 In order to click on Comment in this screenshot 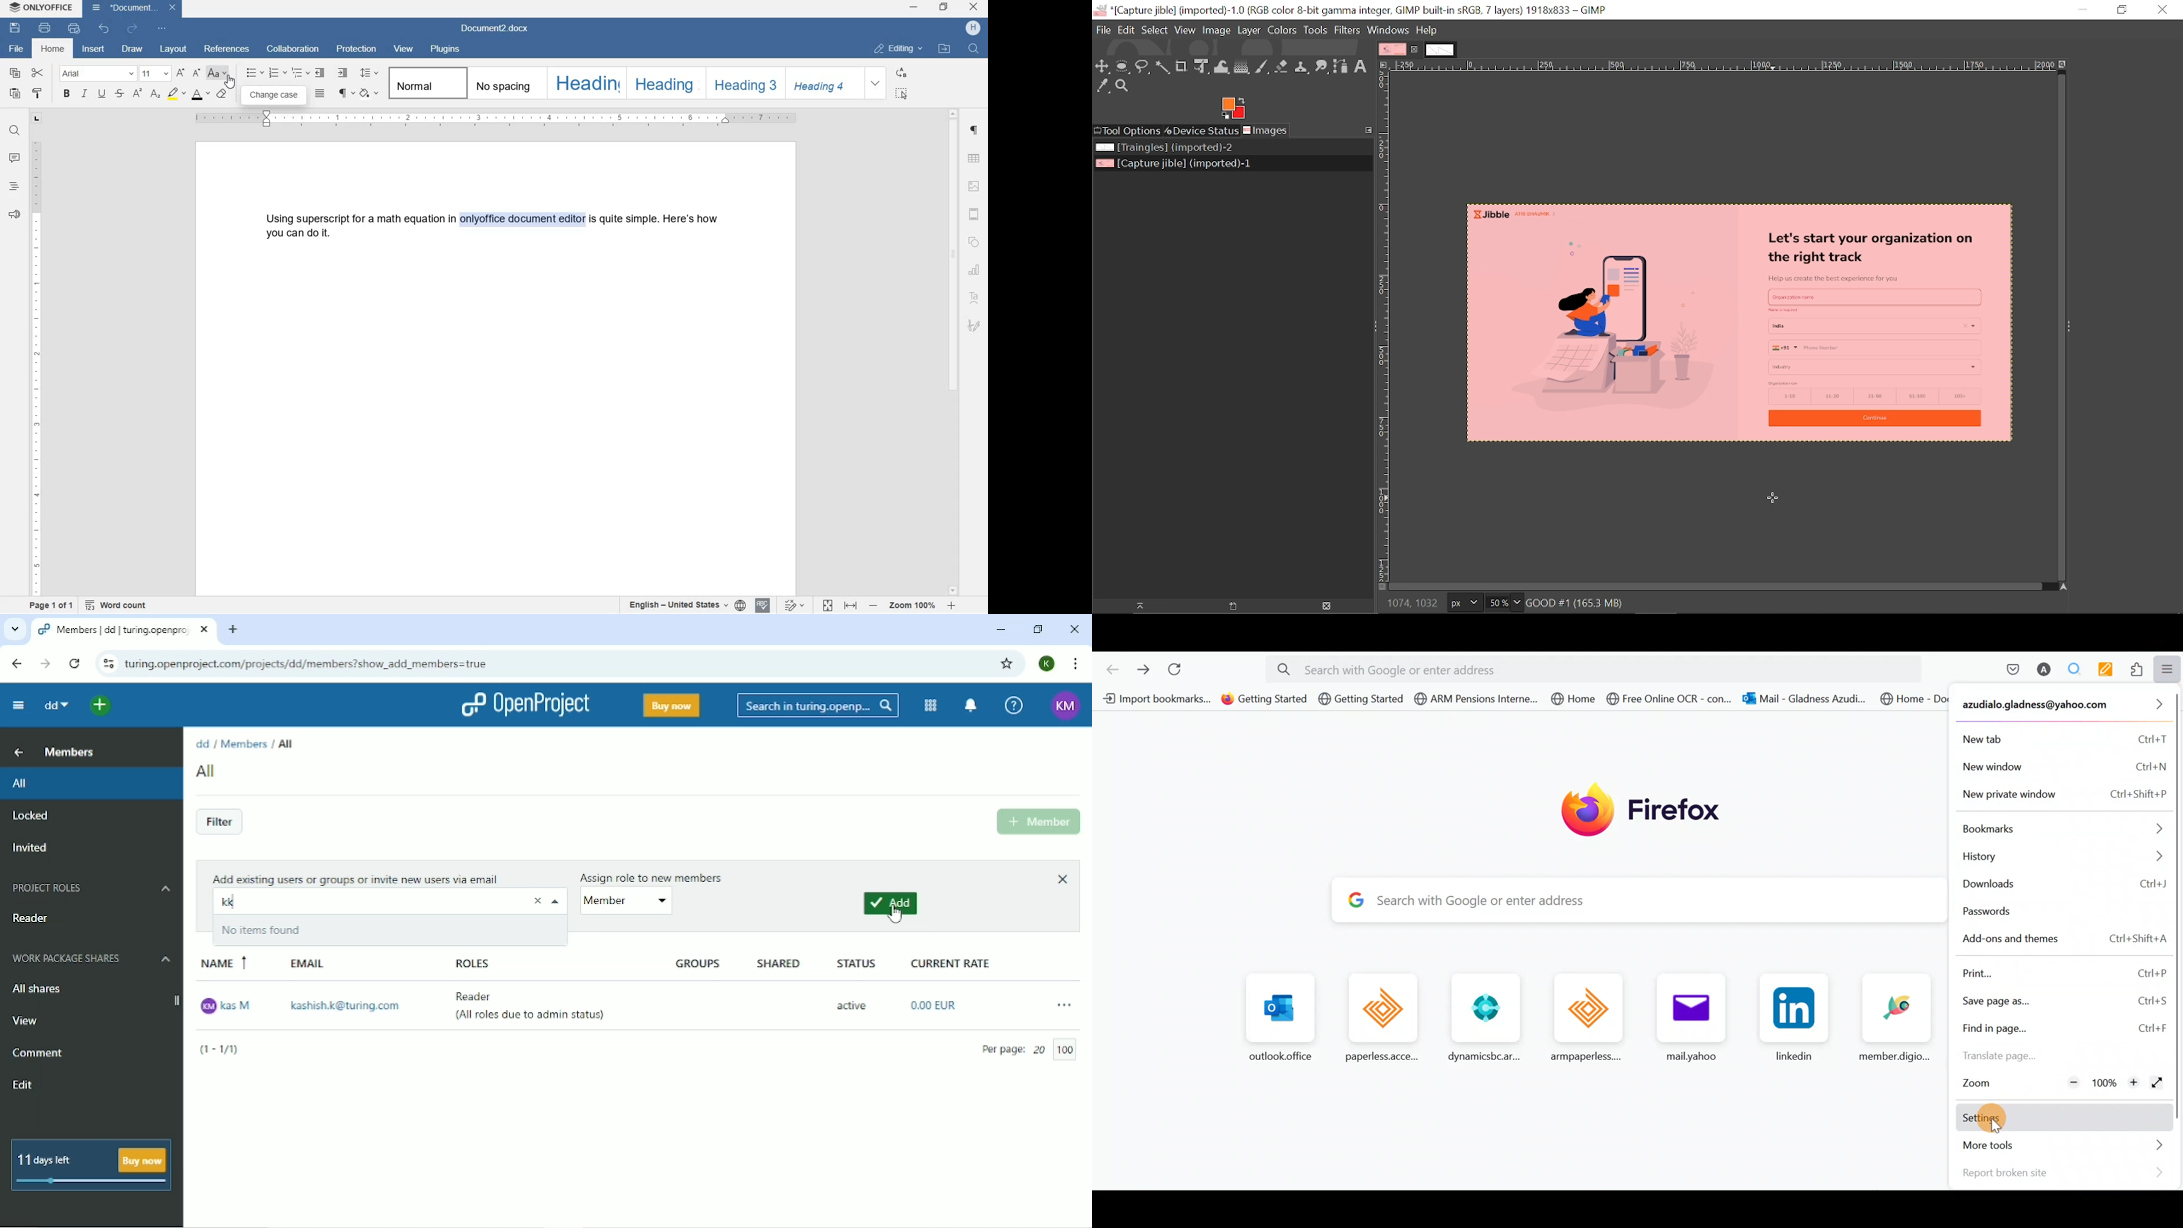, I will do `click(38, 1053)`.